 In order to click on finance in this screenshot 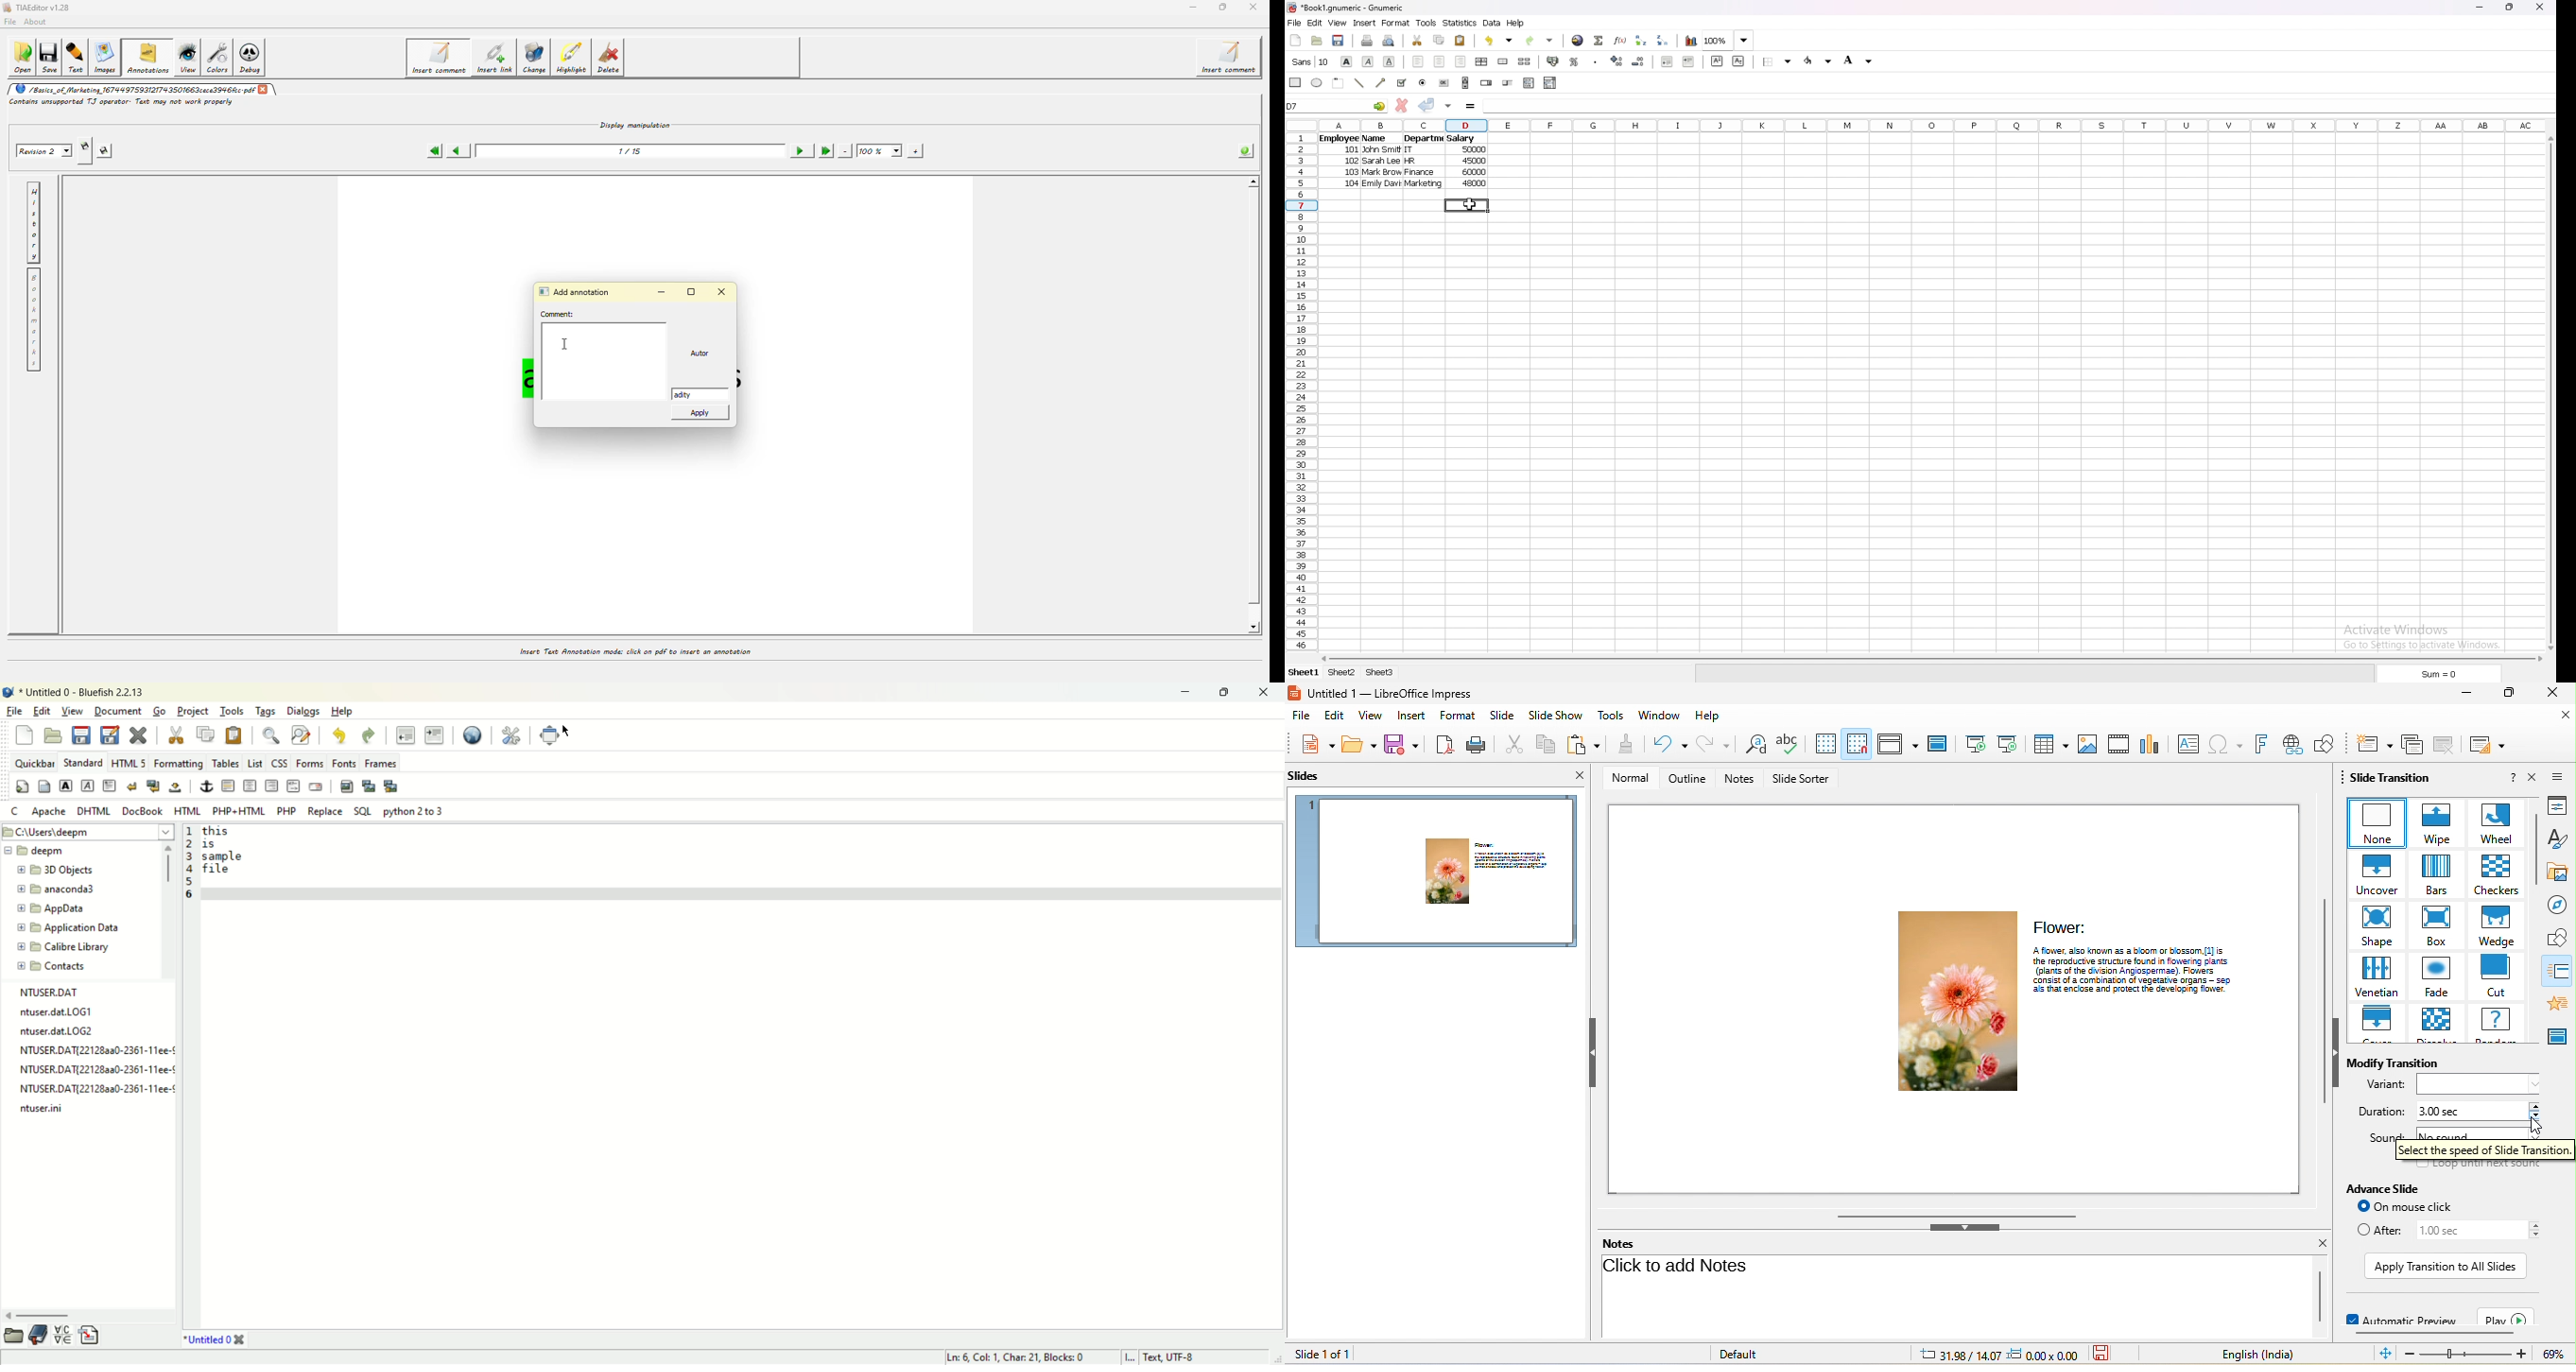, I will do `click(1420, 174)`.